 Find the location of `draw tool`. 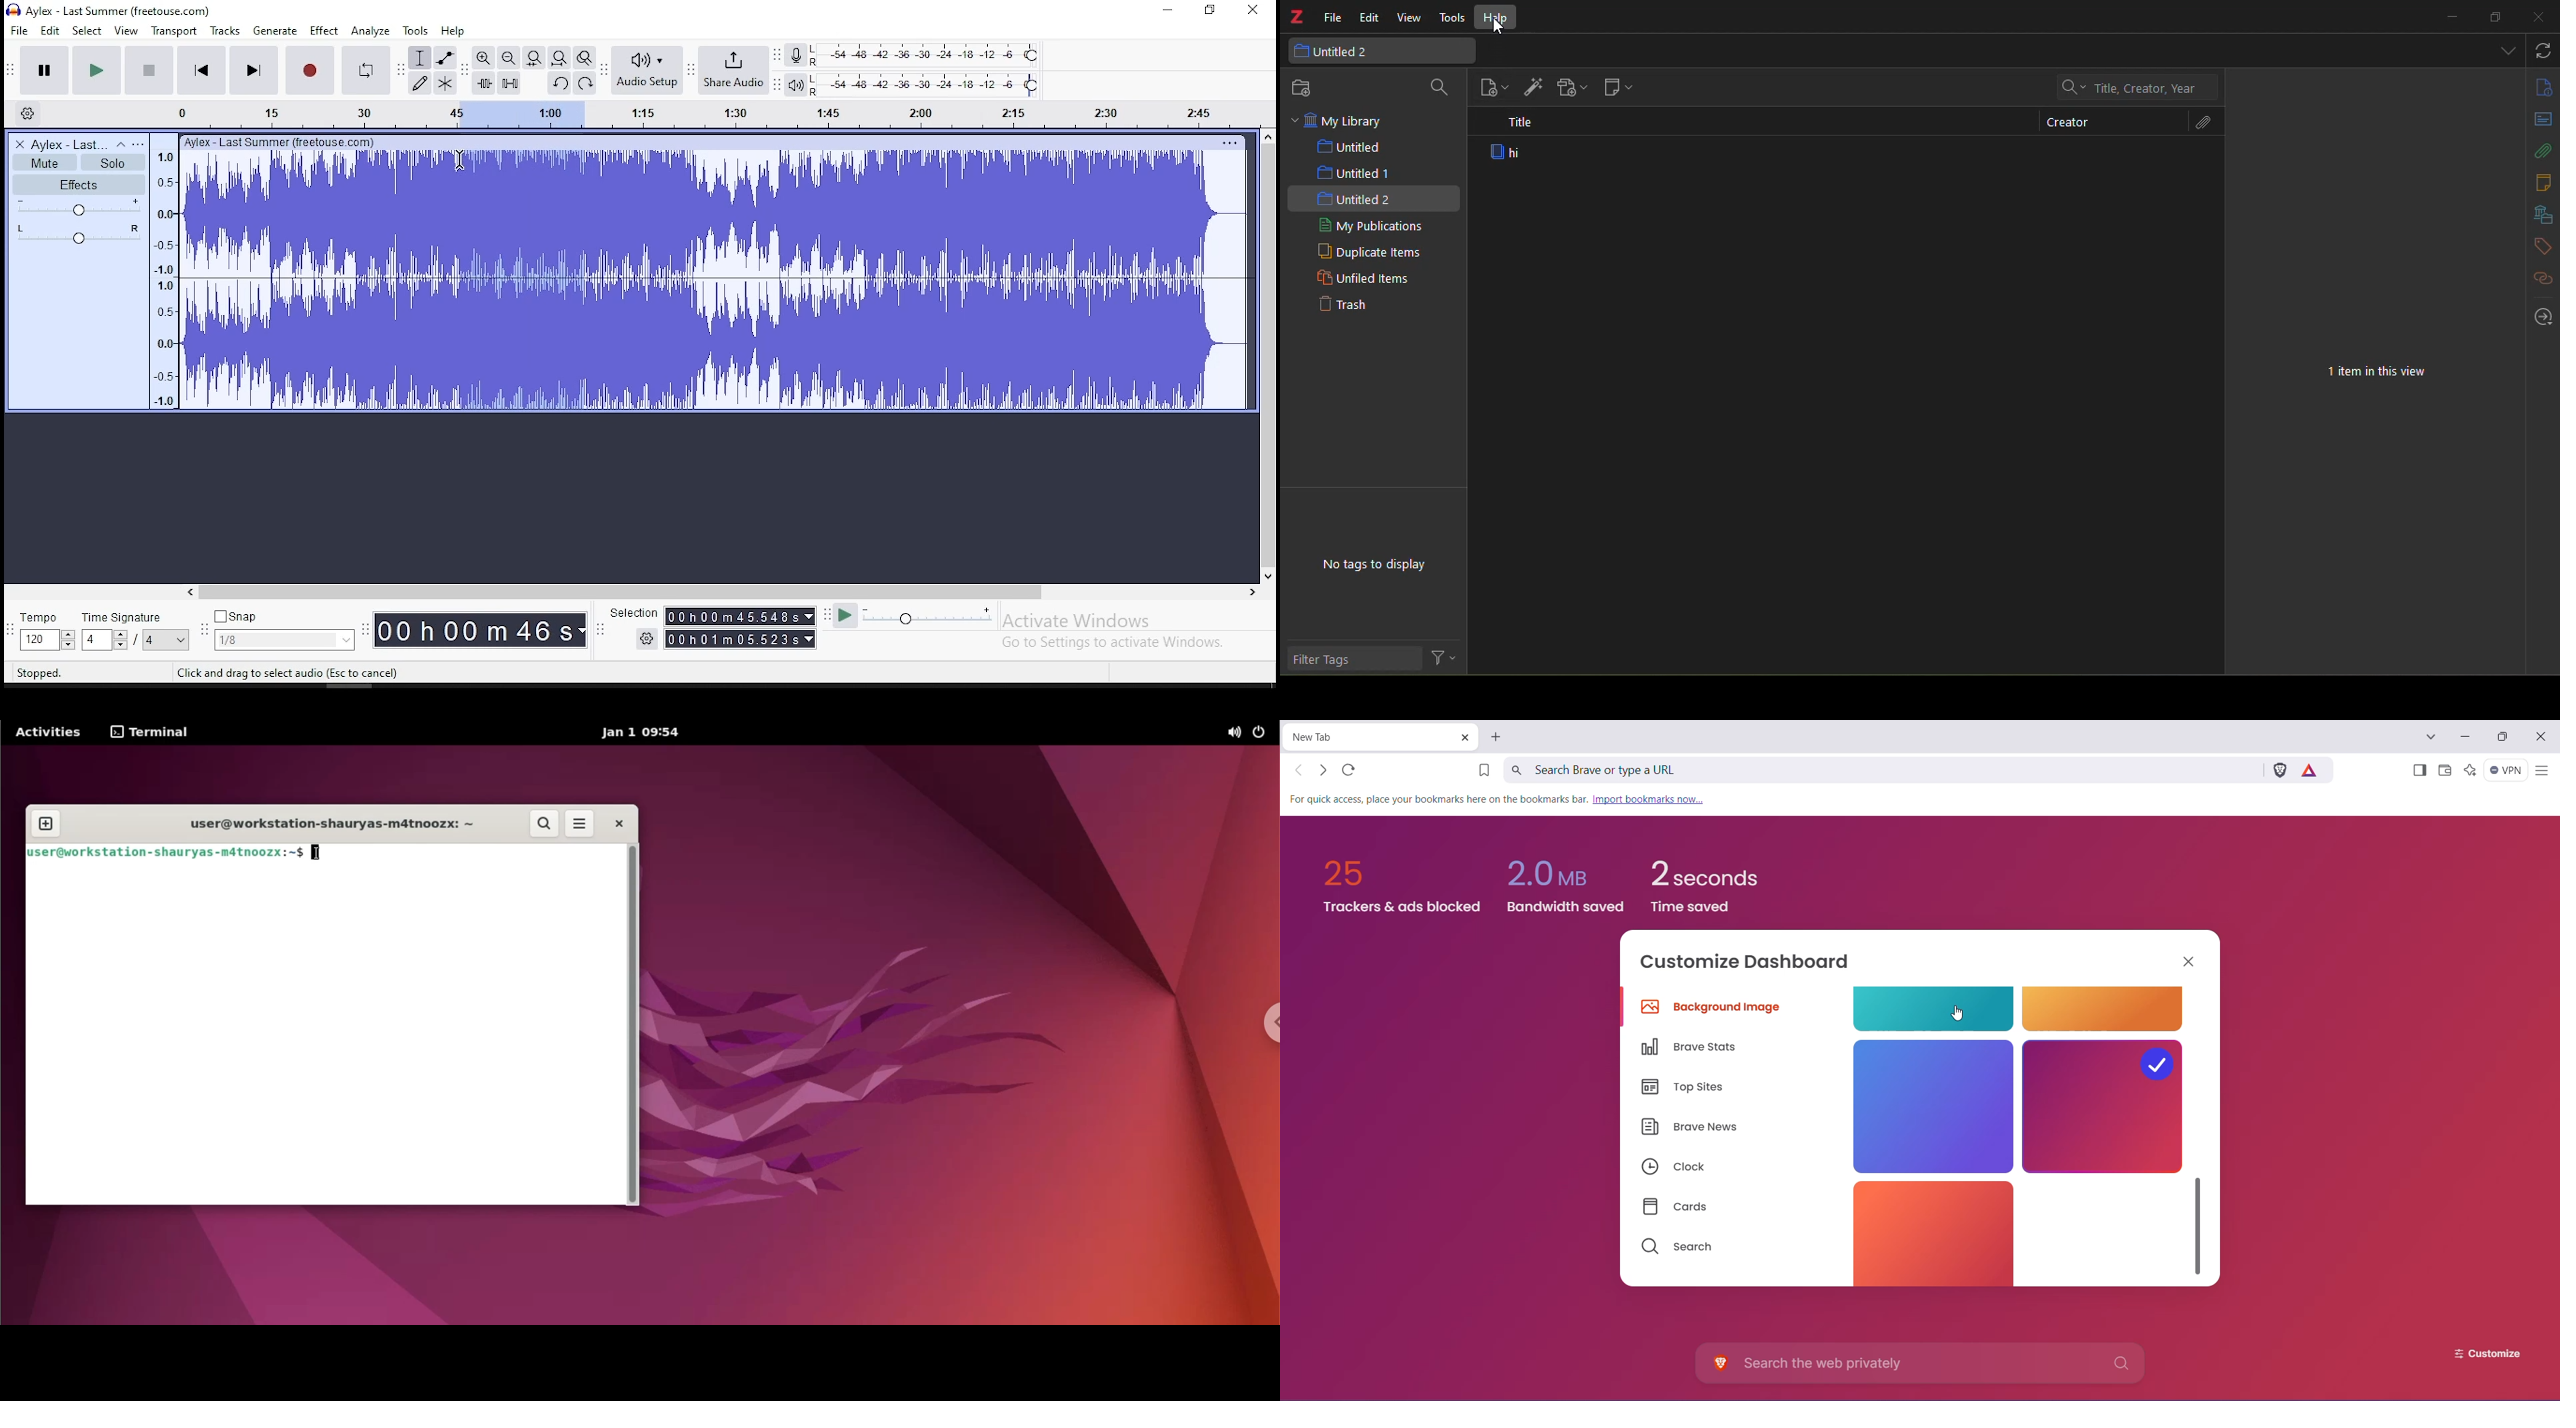

draw tool is located at coordinates (418, 83).